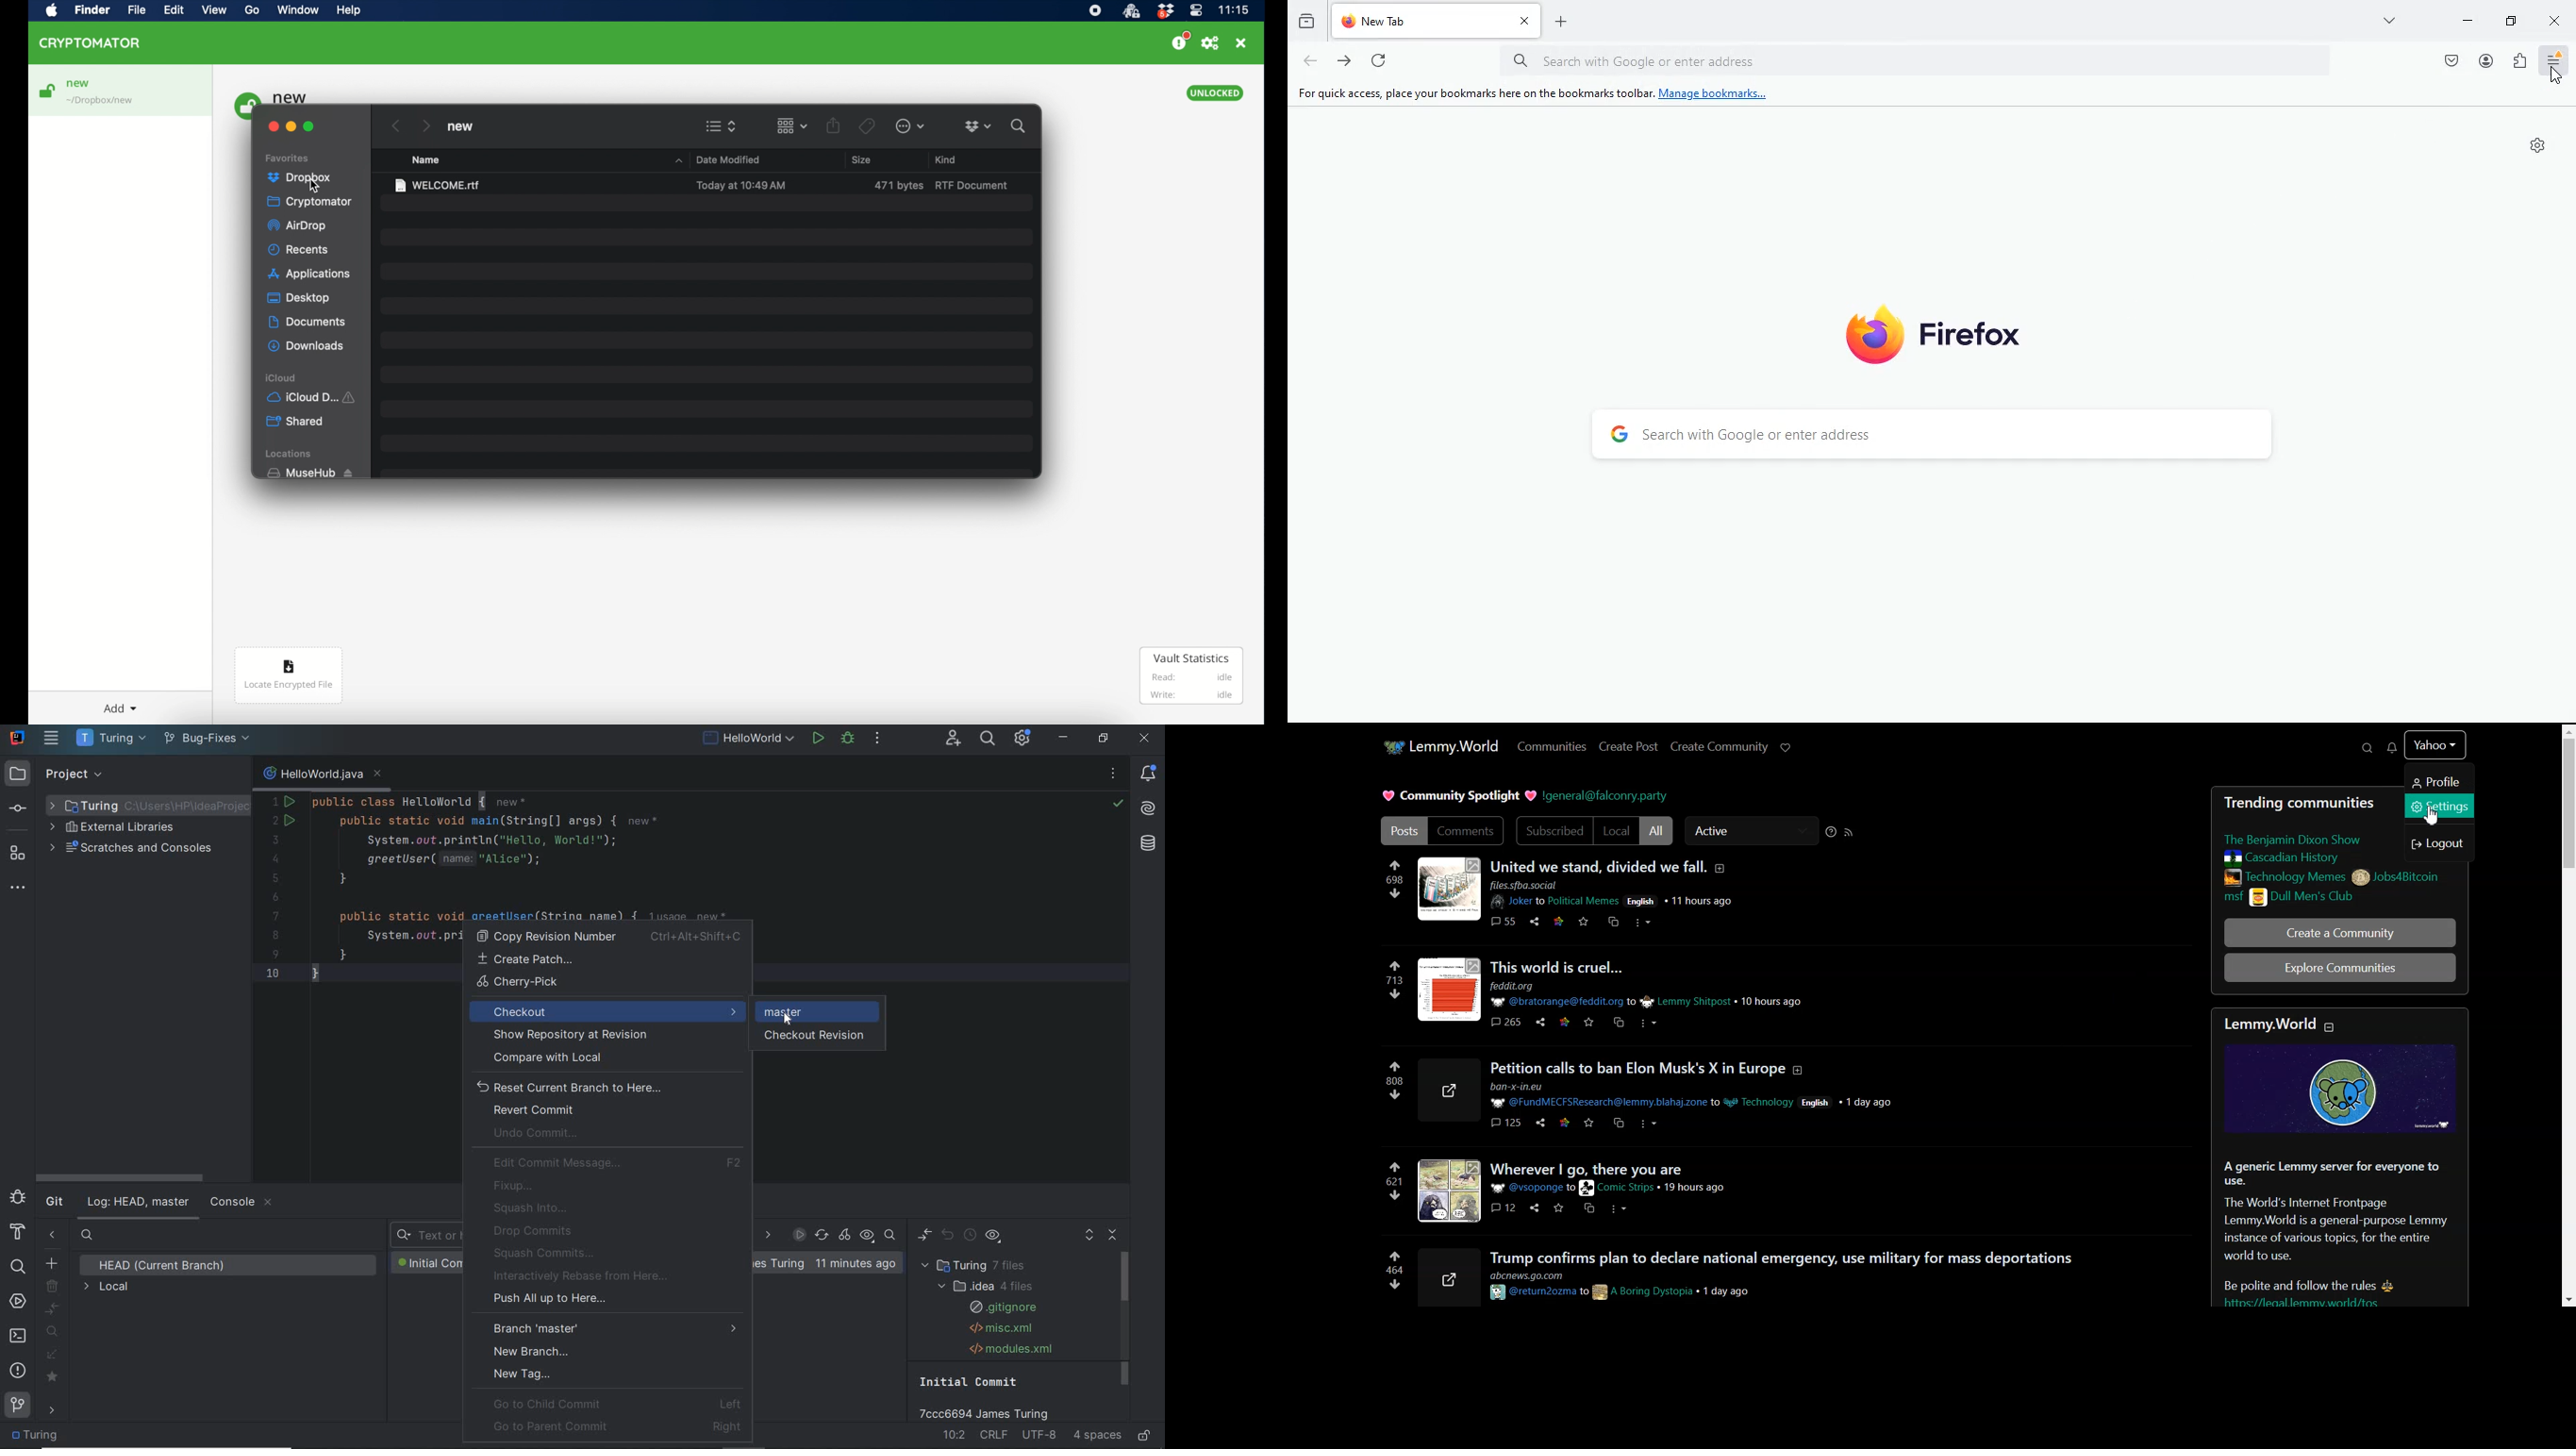 This screenshot has width=2576, height=1456. What do you see at coordinates (1531, 923) in the screenshot?
I see `share` at bounding box center [1531, 923].